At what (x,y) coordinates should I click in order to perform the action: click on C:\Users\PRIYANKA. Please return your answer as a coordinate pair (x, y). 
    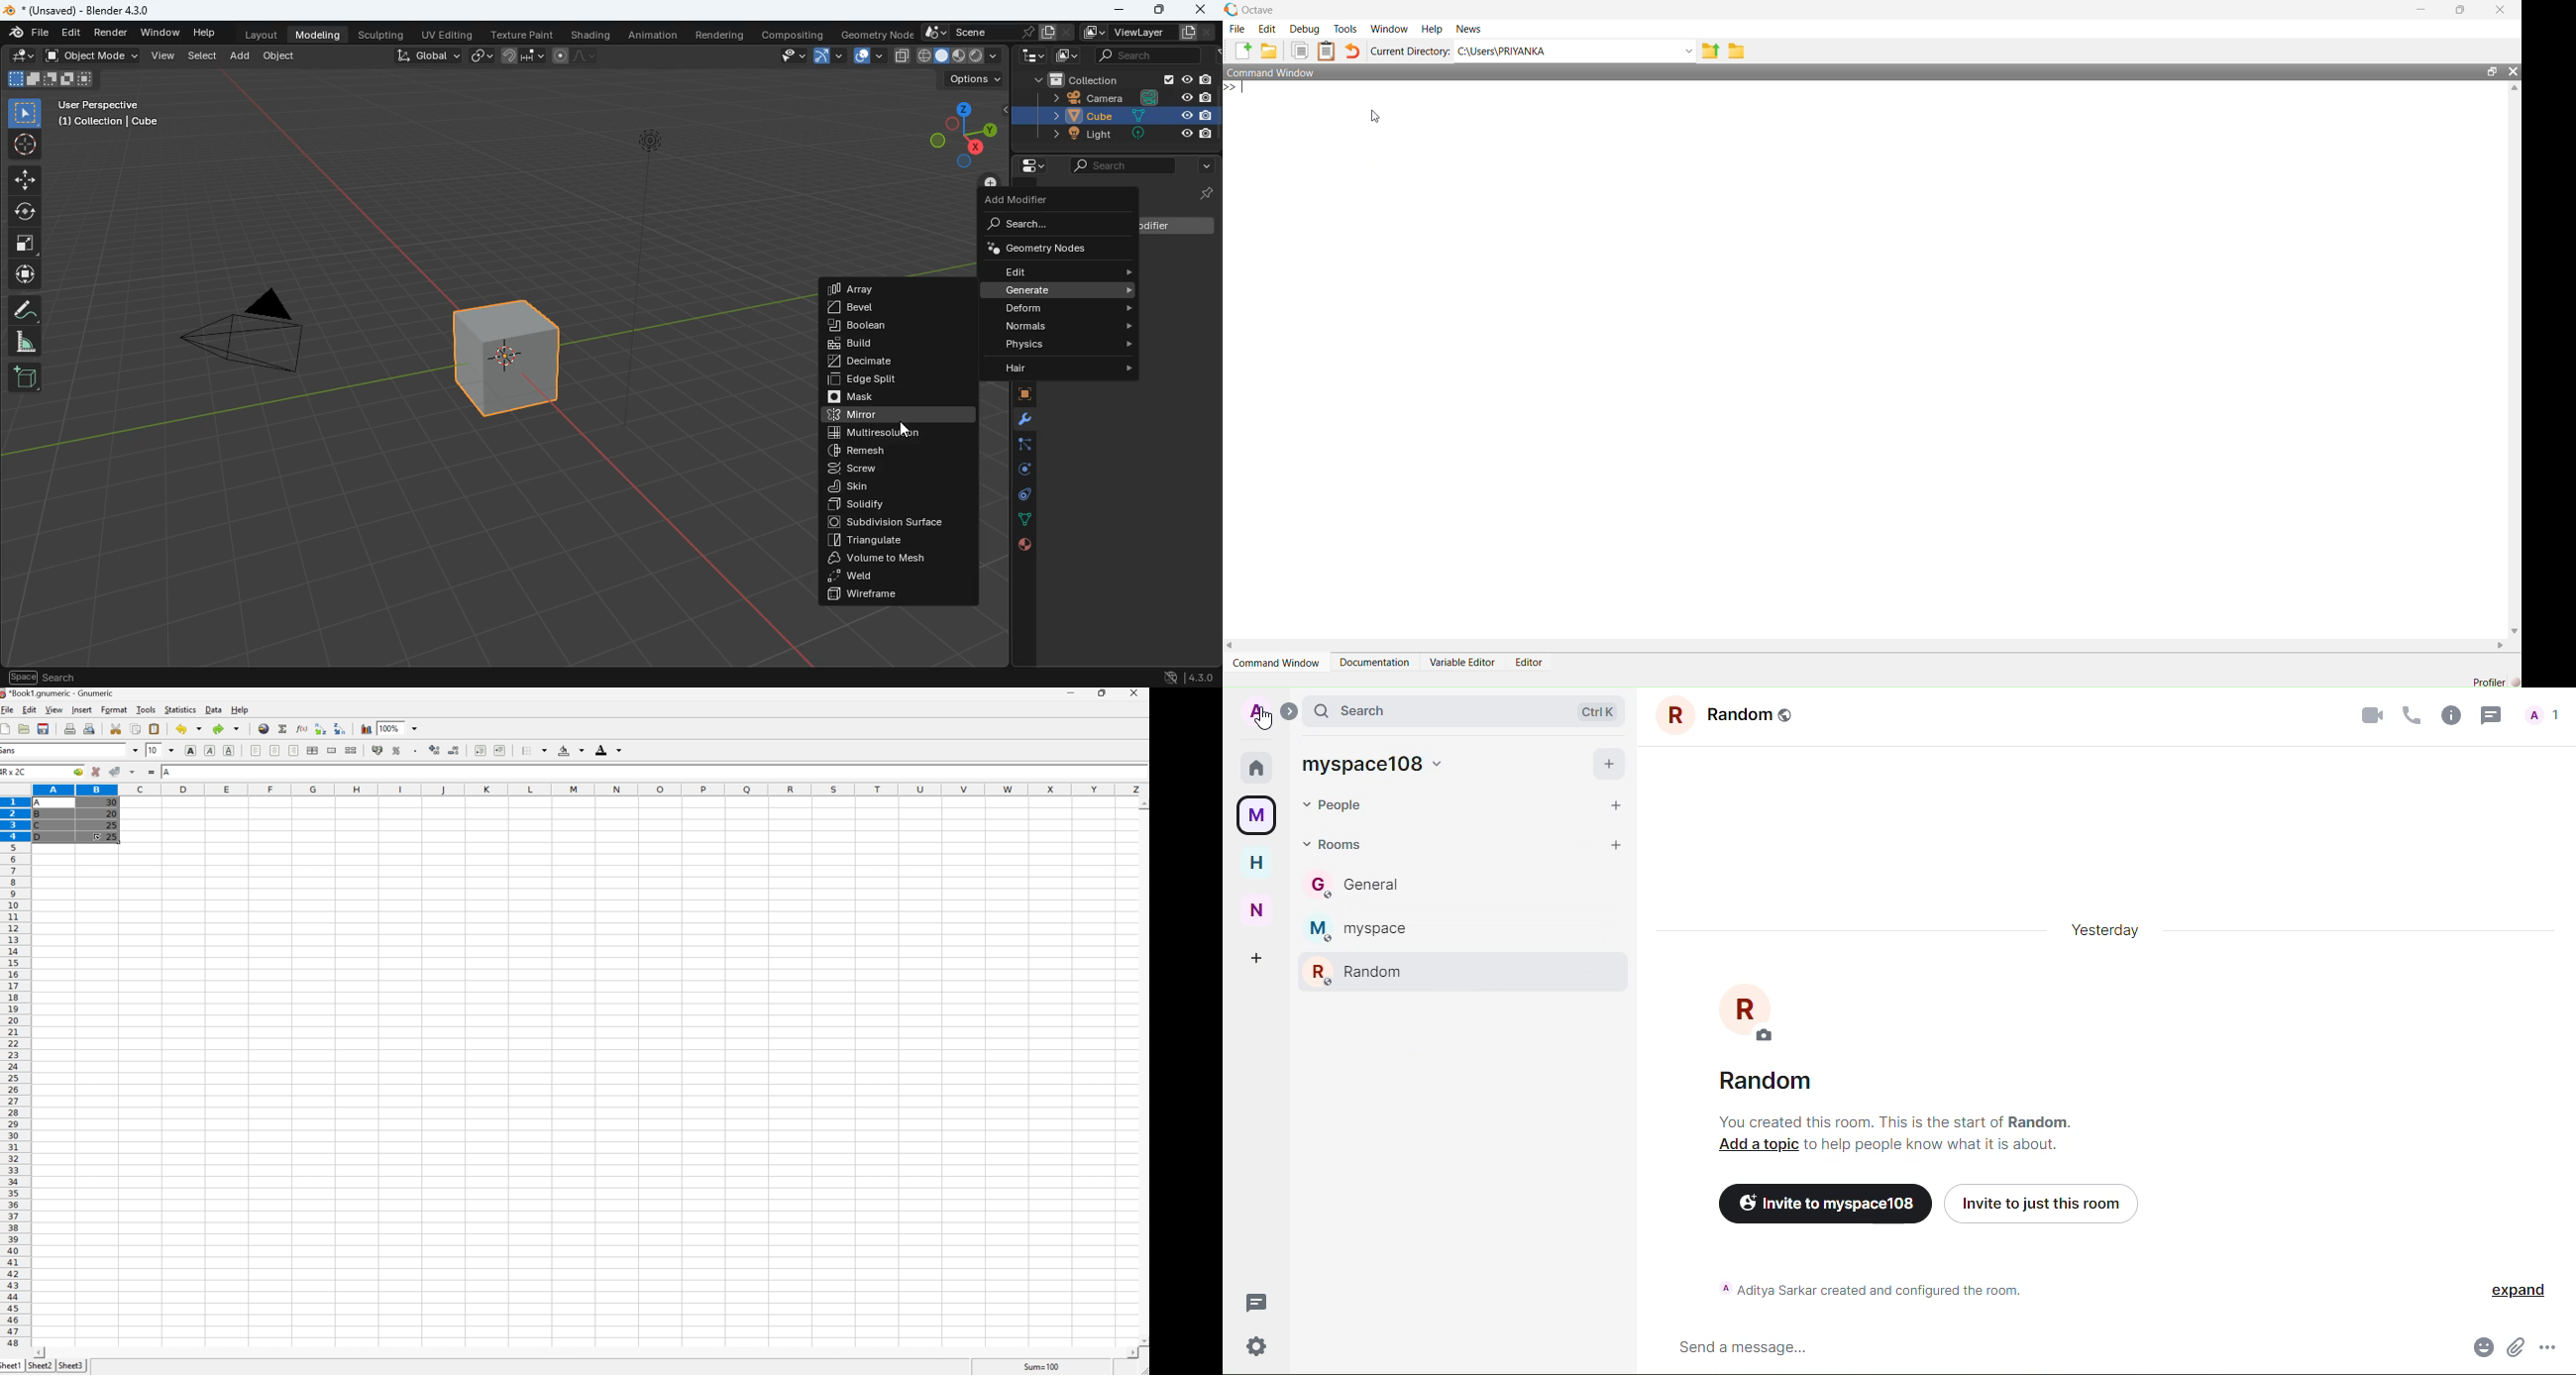
    Looking at the image, I should click on (1517, 51).